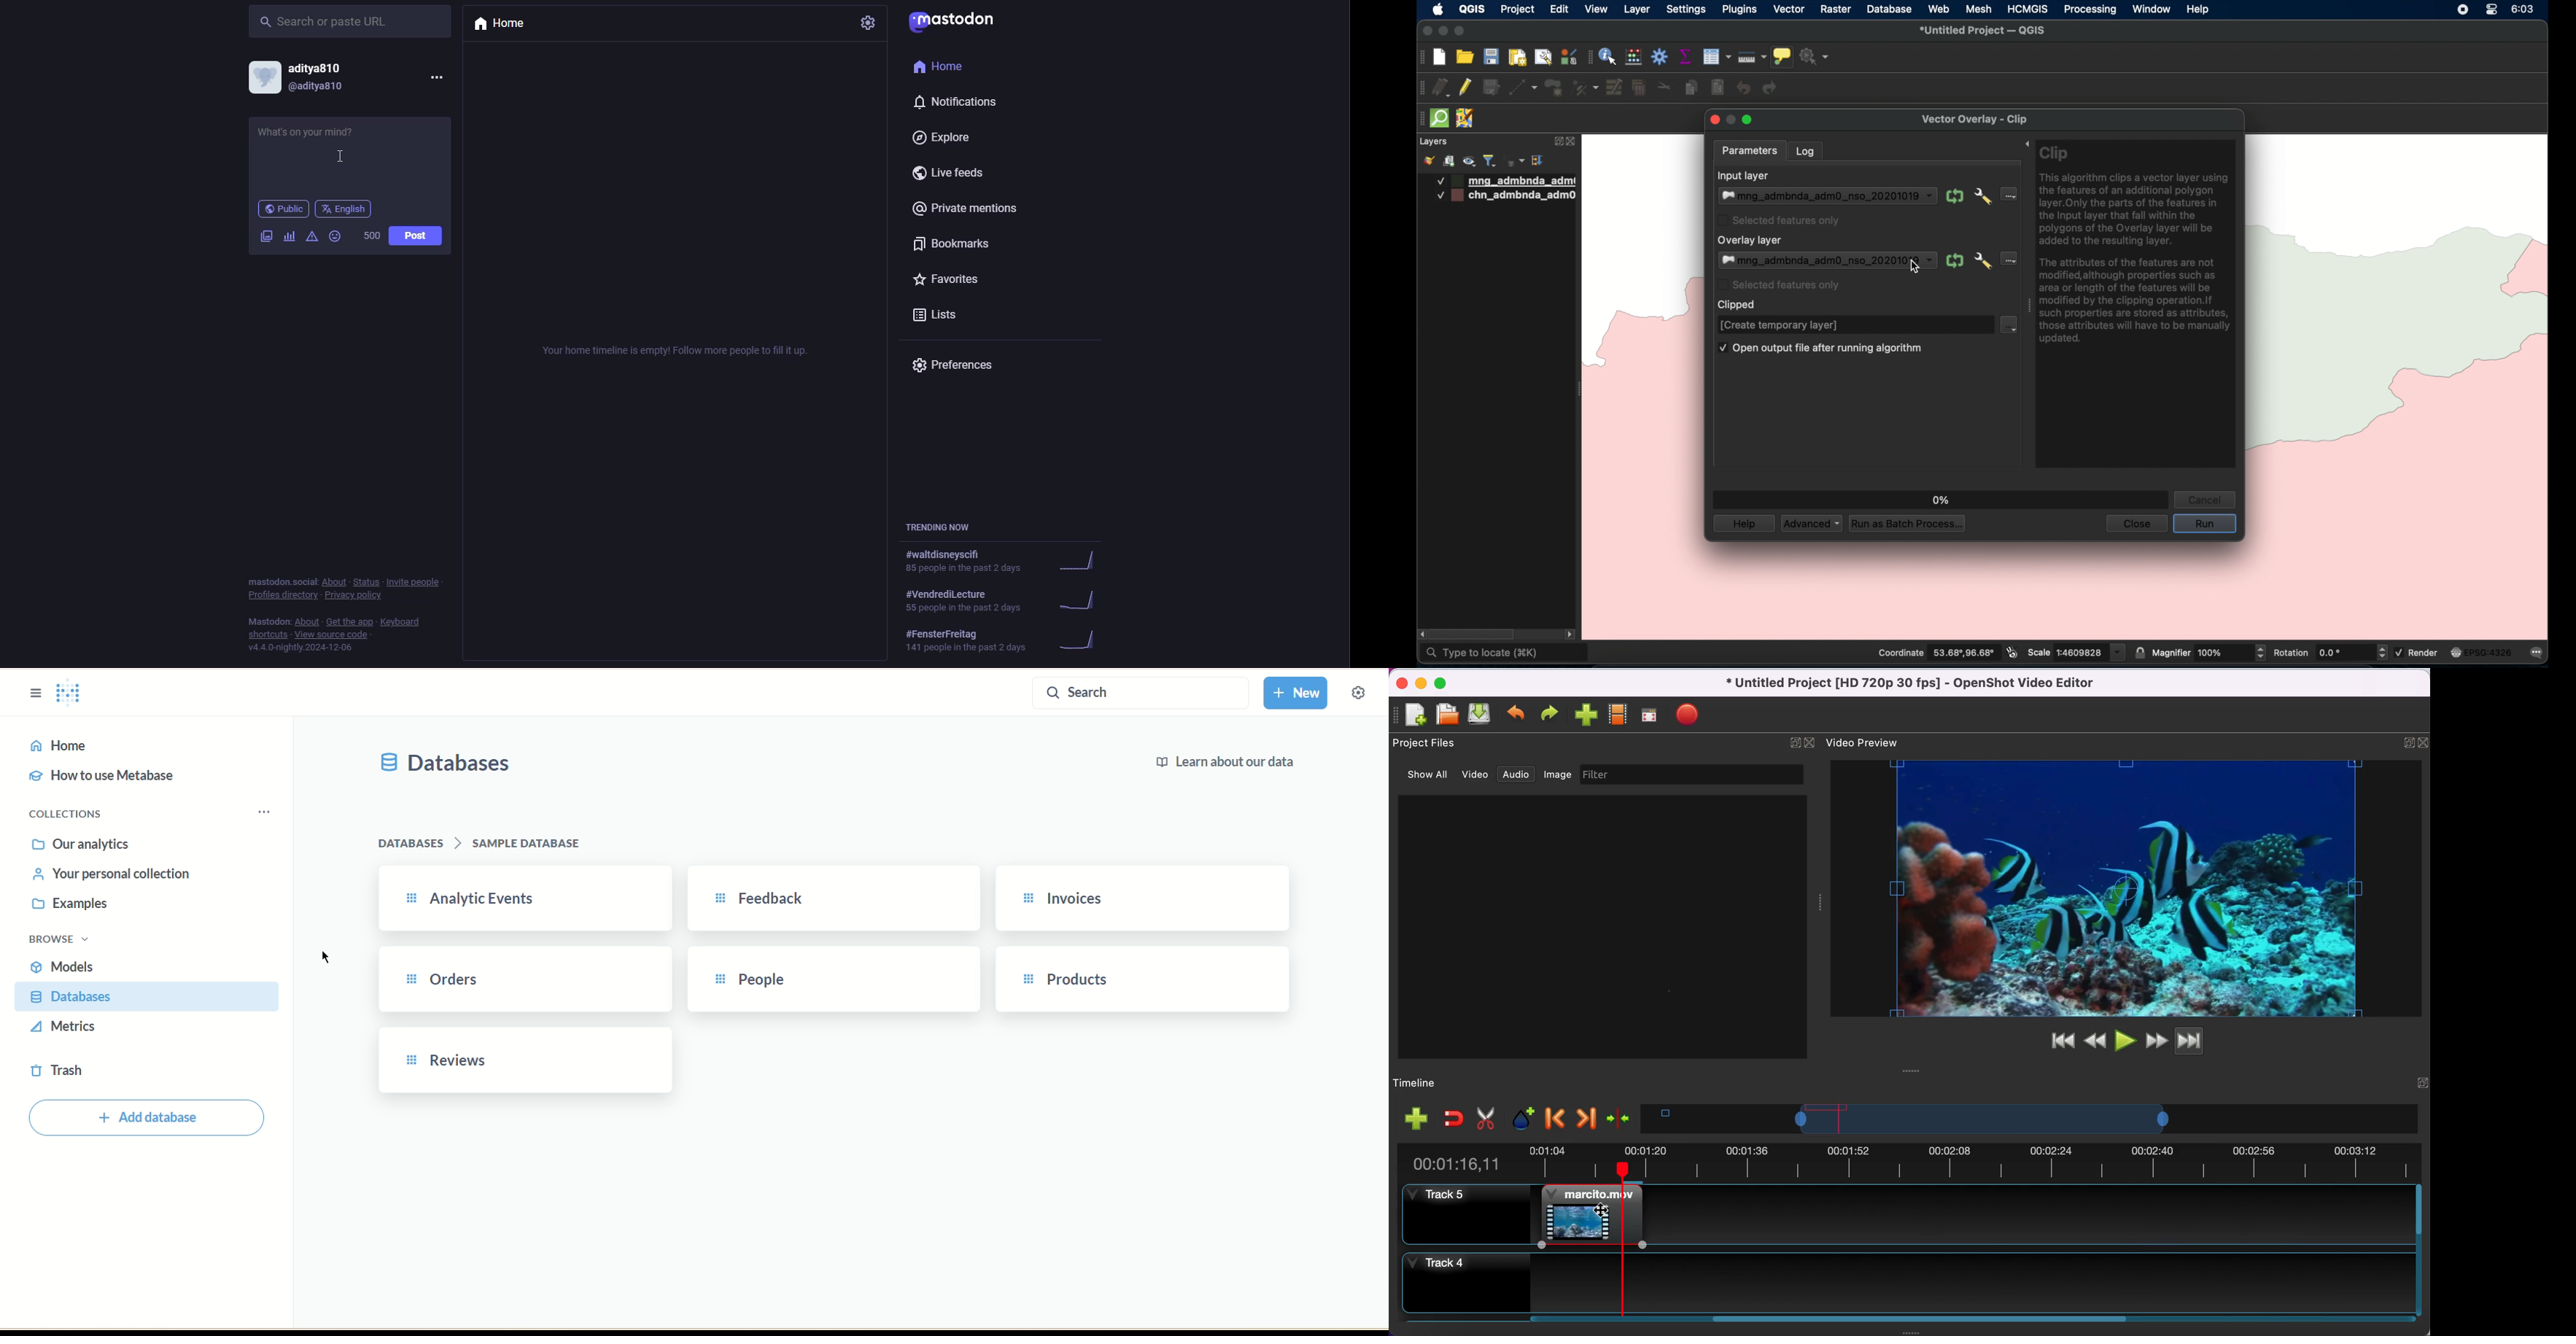 The width and height of the screenshot is (2576, 1344). What do you see at coordinates (63, 966) in the screenshot?
I see `models` at bounding box center [63, 966].